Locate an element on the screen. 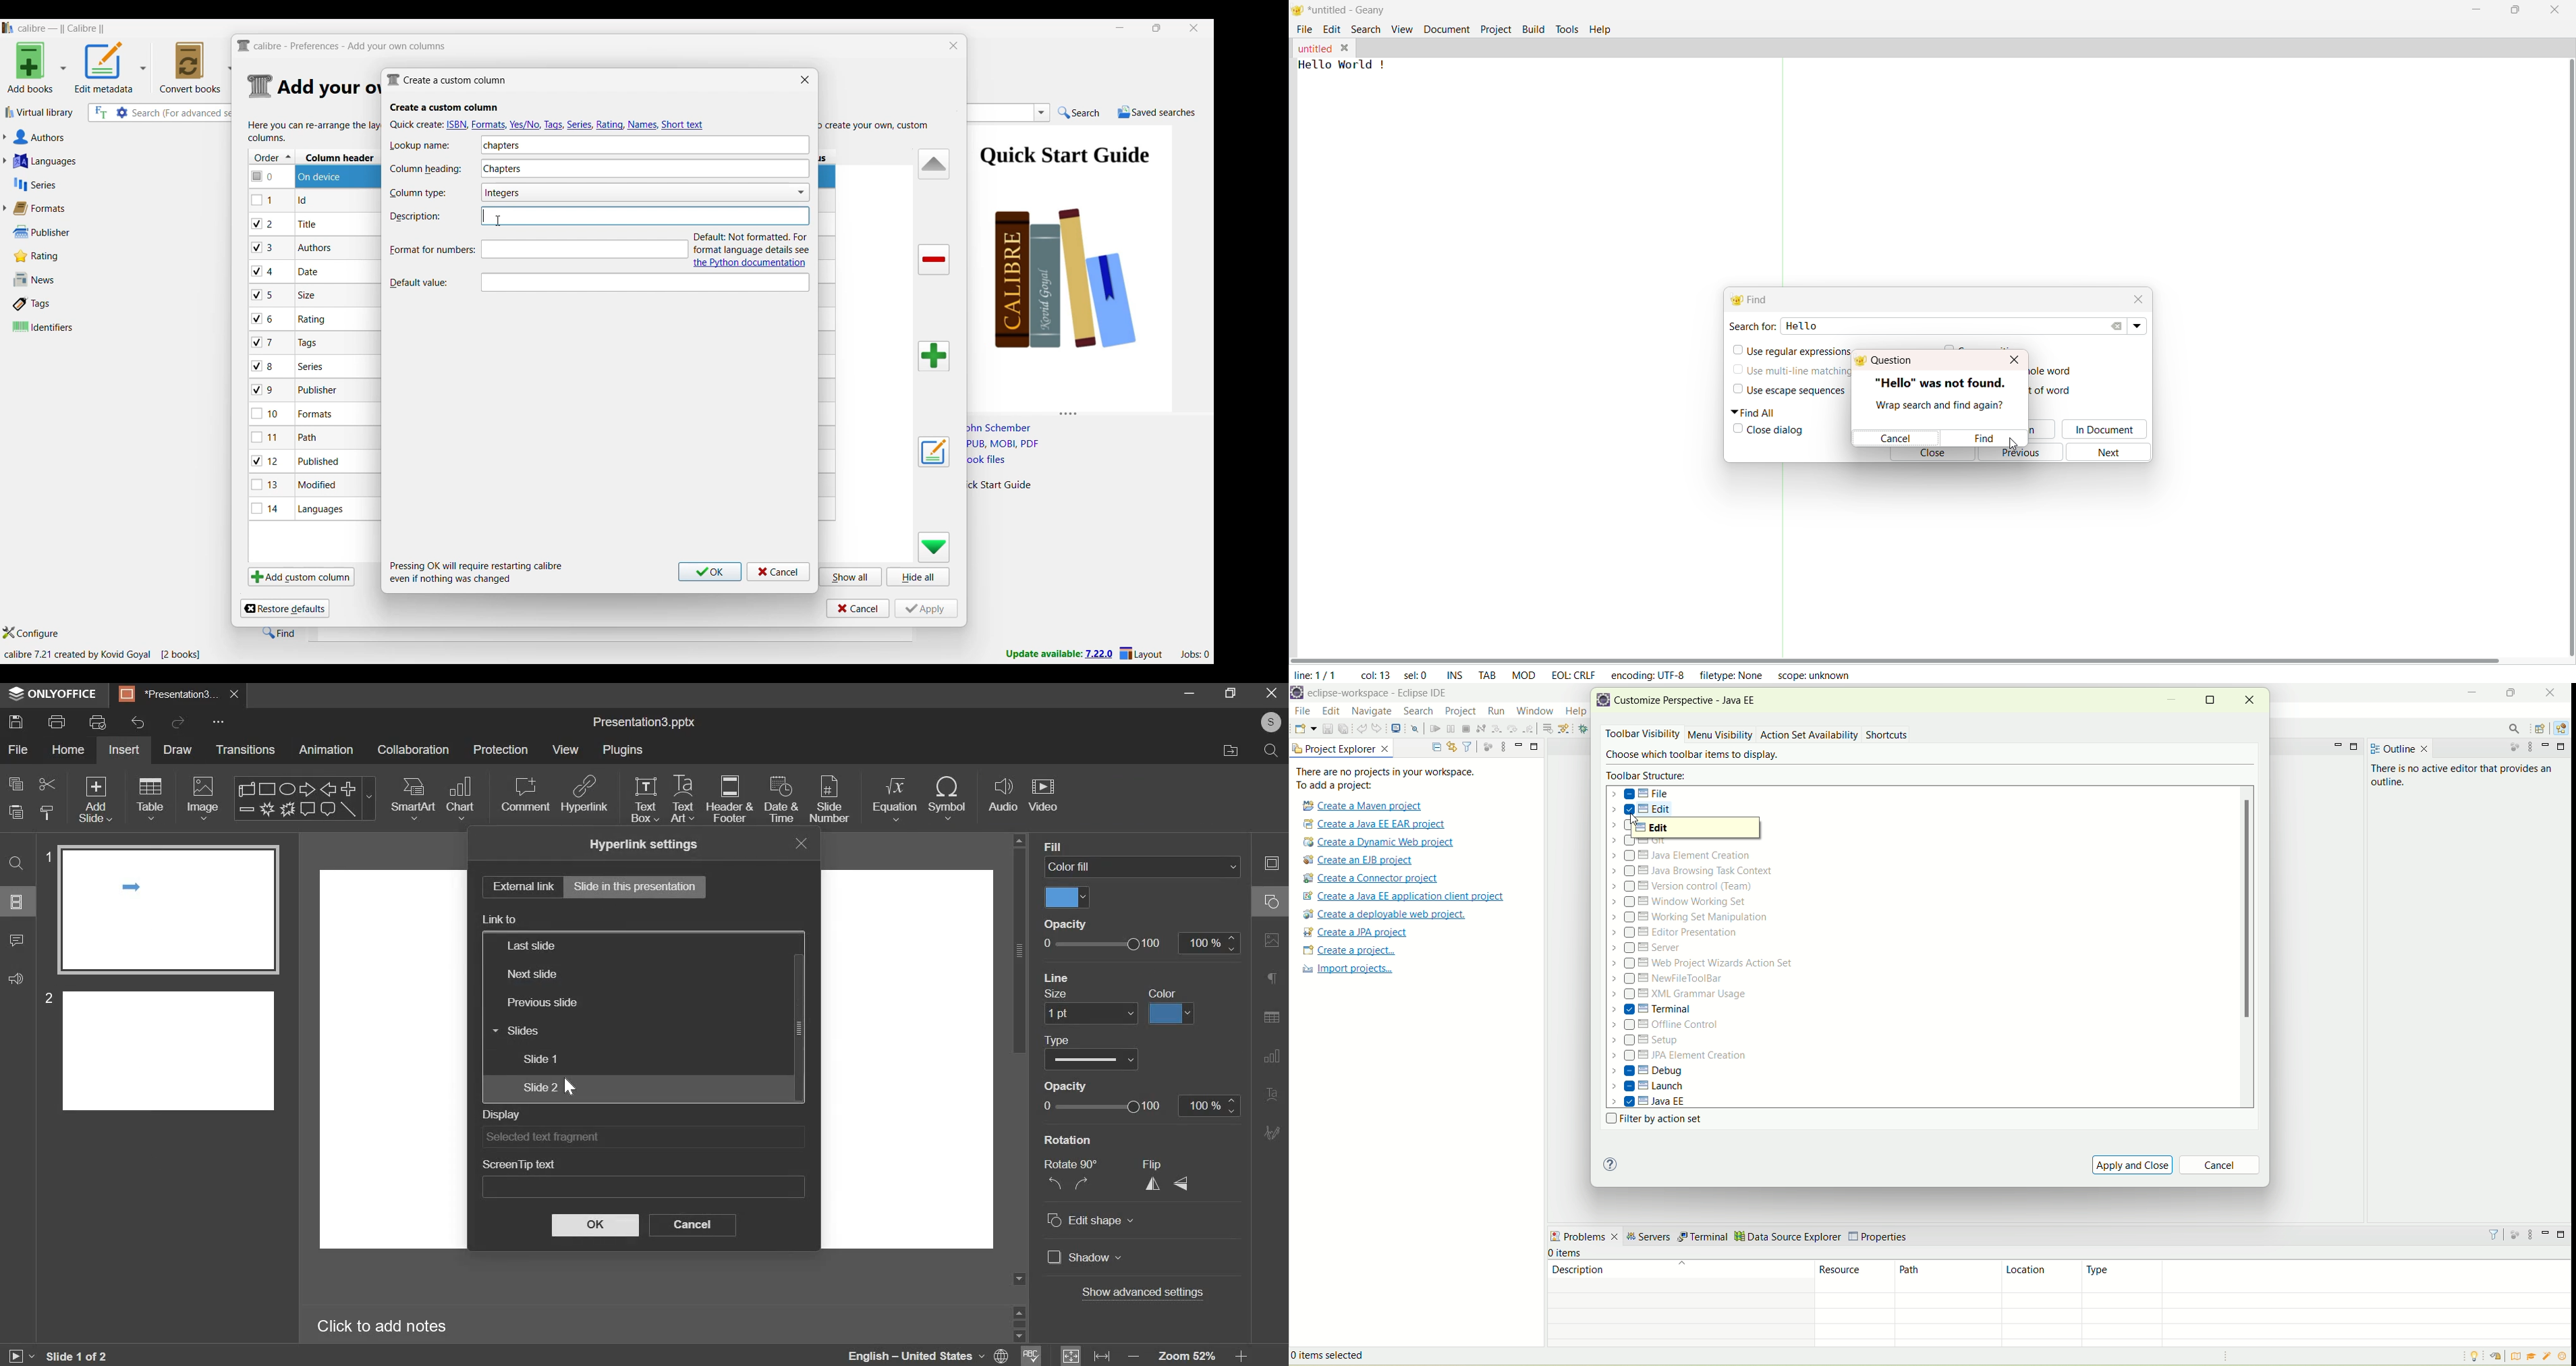 This screenshot has width=2576, height=1372. image is located at coordinates (202, 798).